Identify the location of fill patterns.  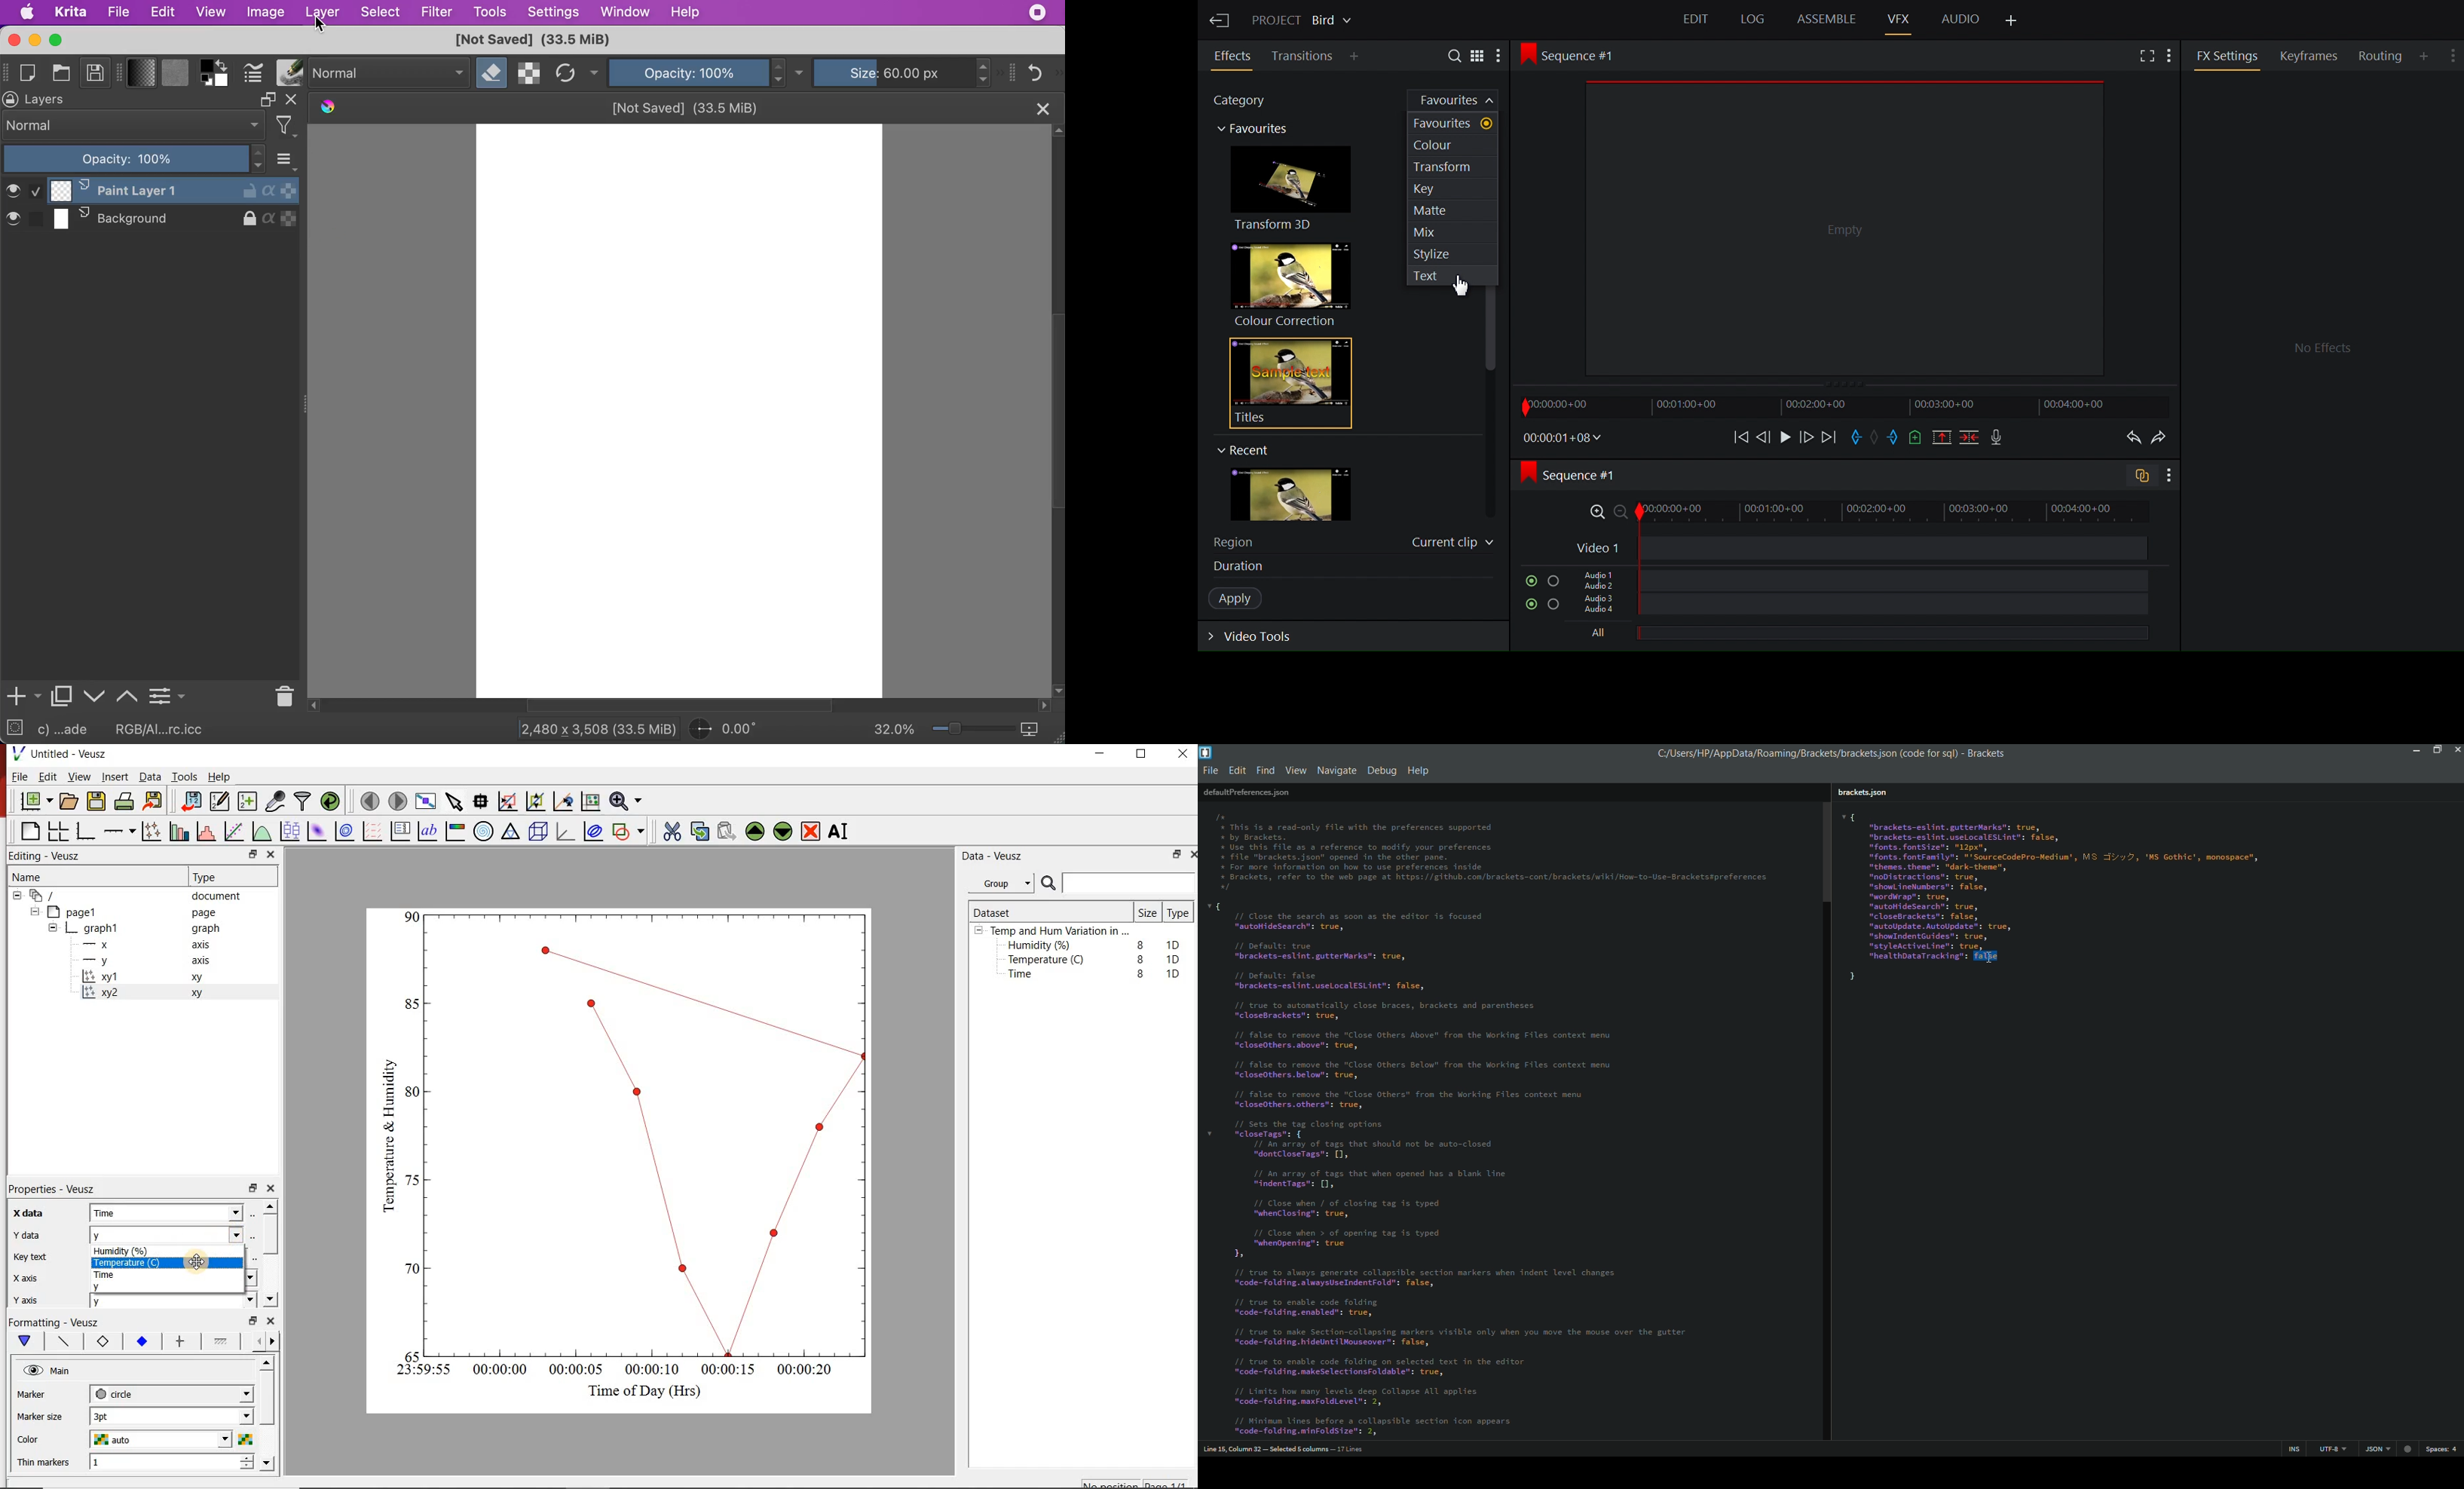
(175, 74).